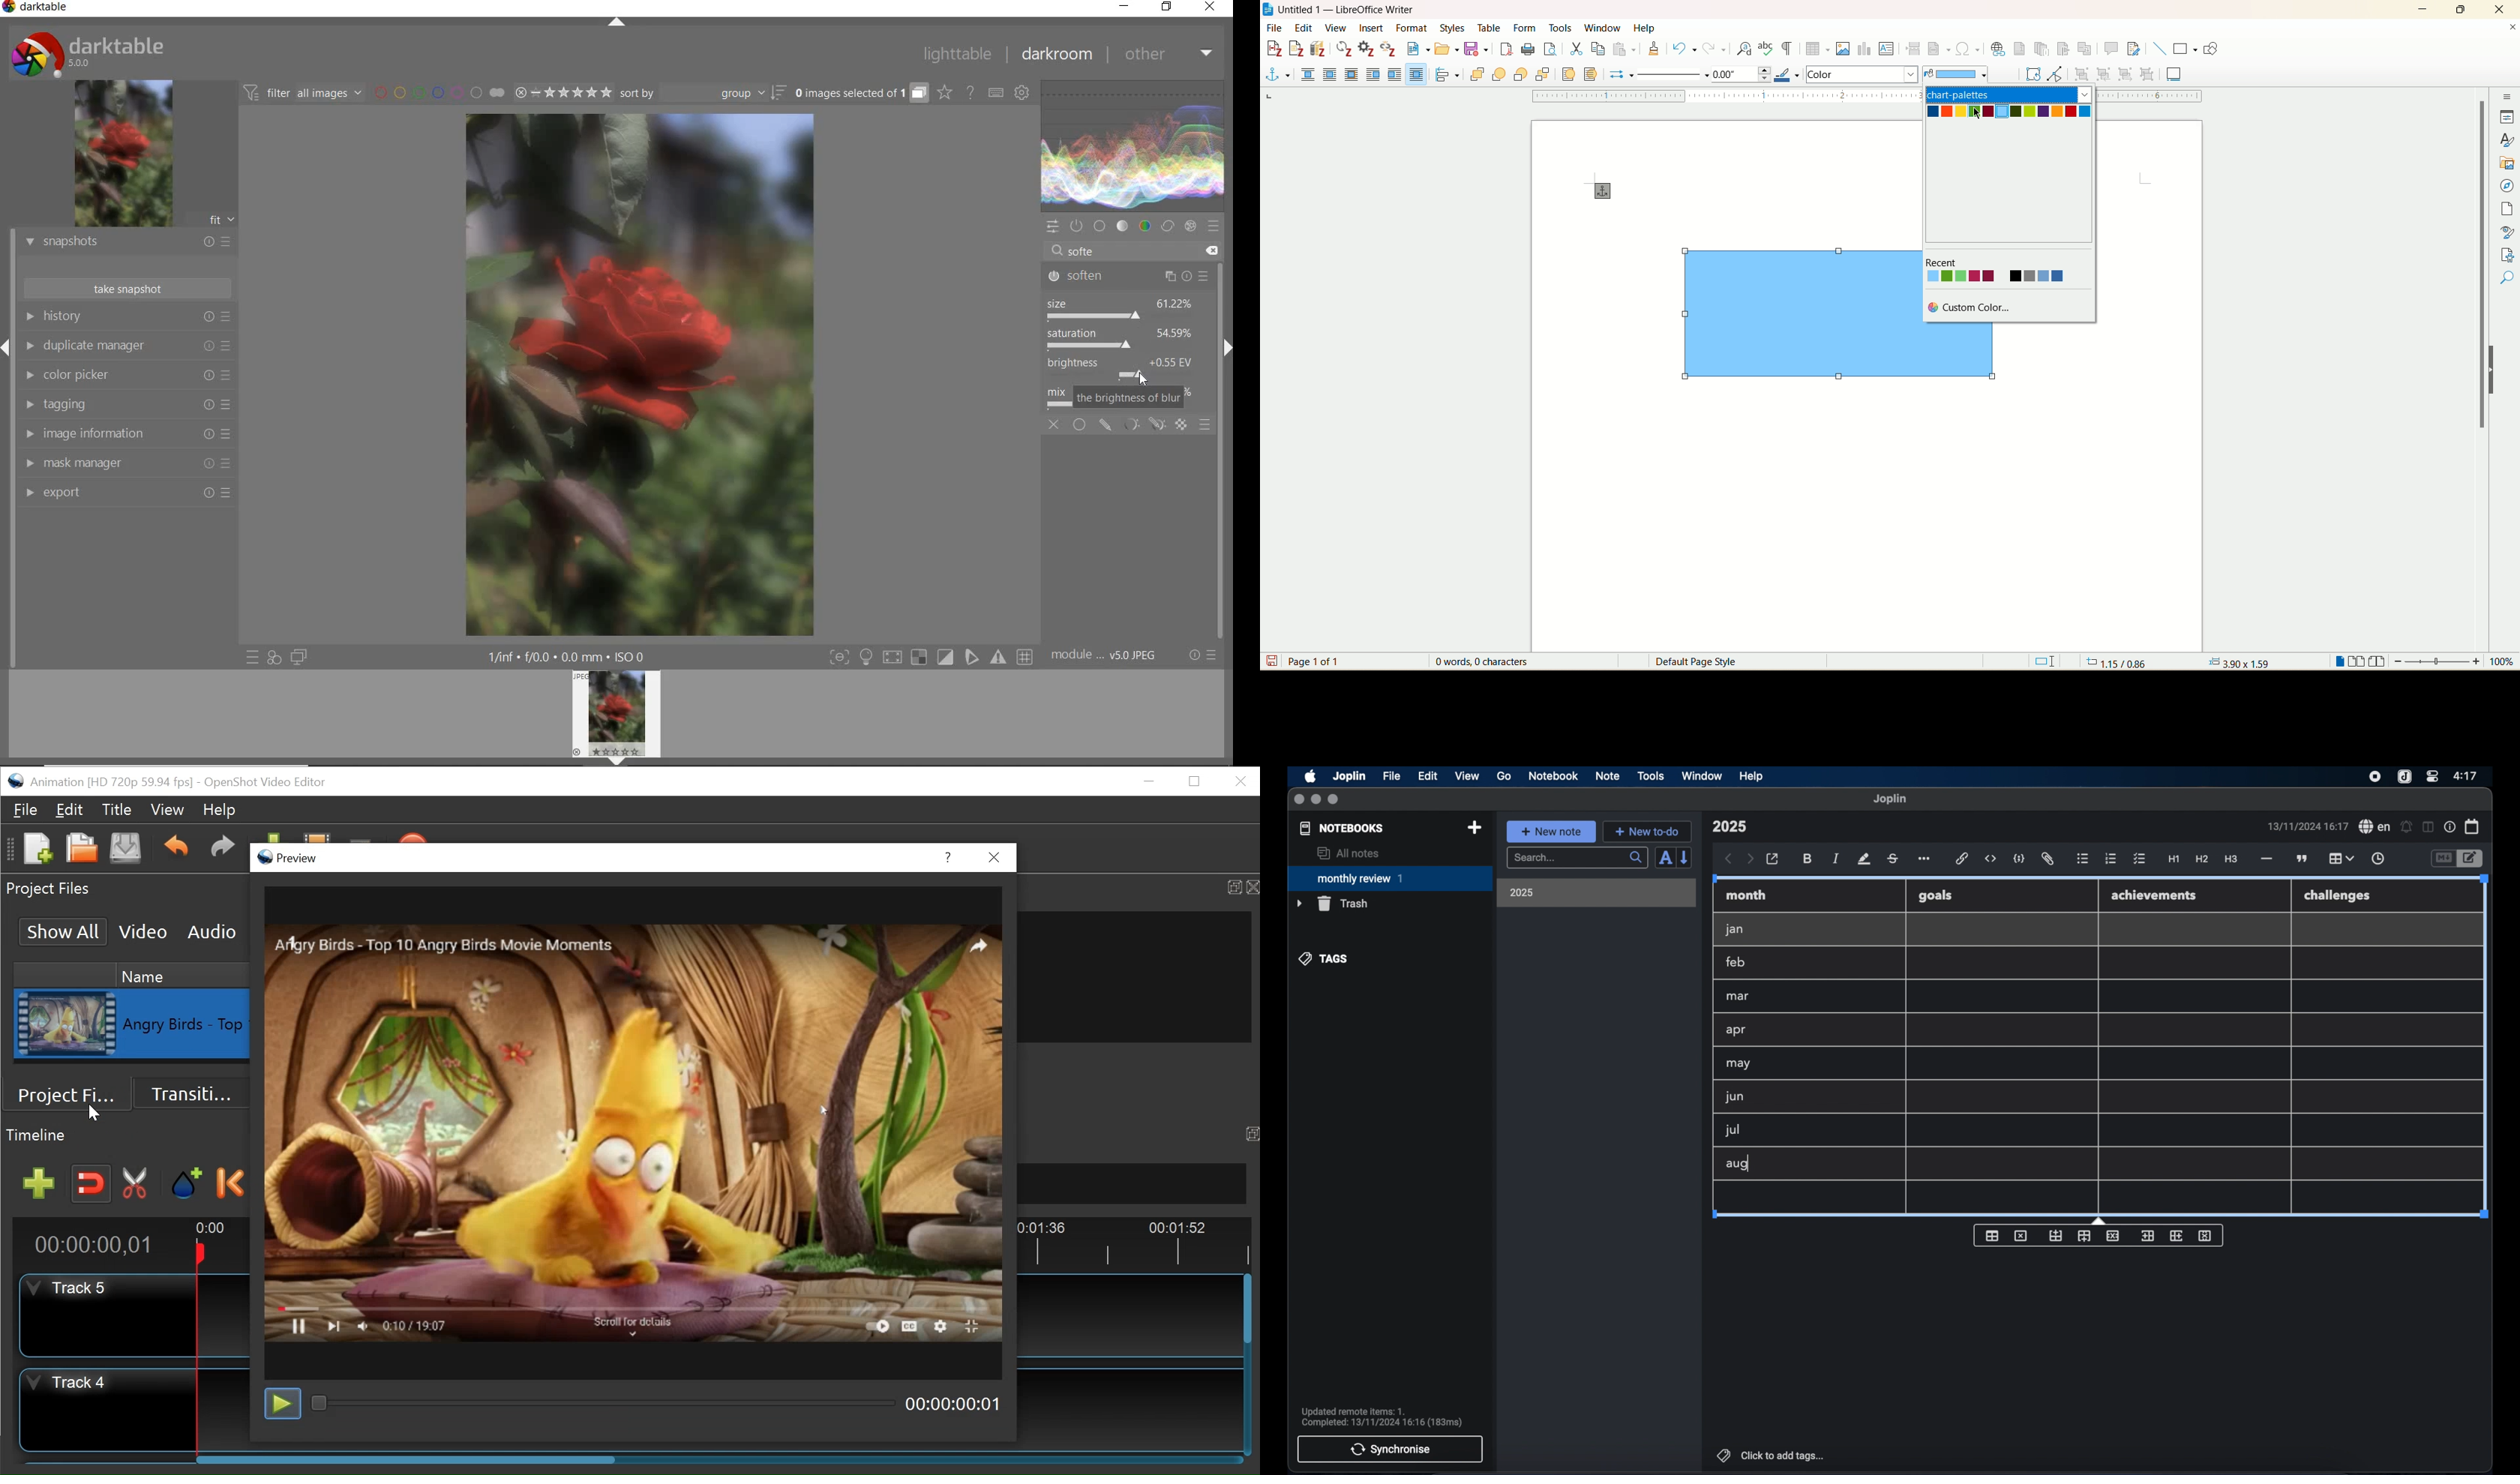  Describe the element at coordinates (1146, 226) in the screenshot. I see `color` at that location.